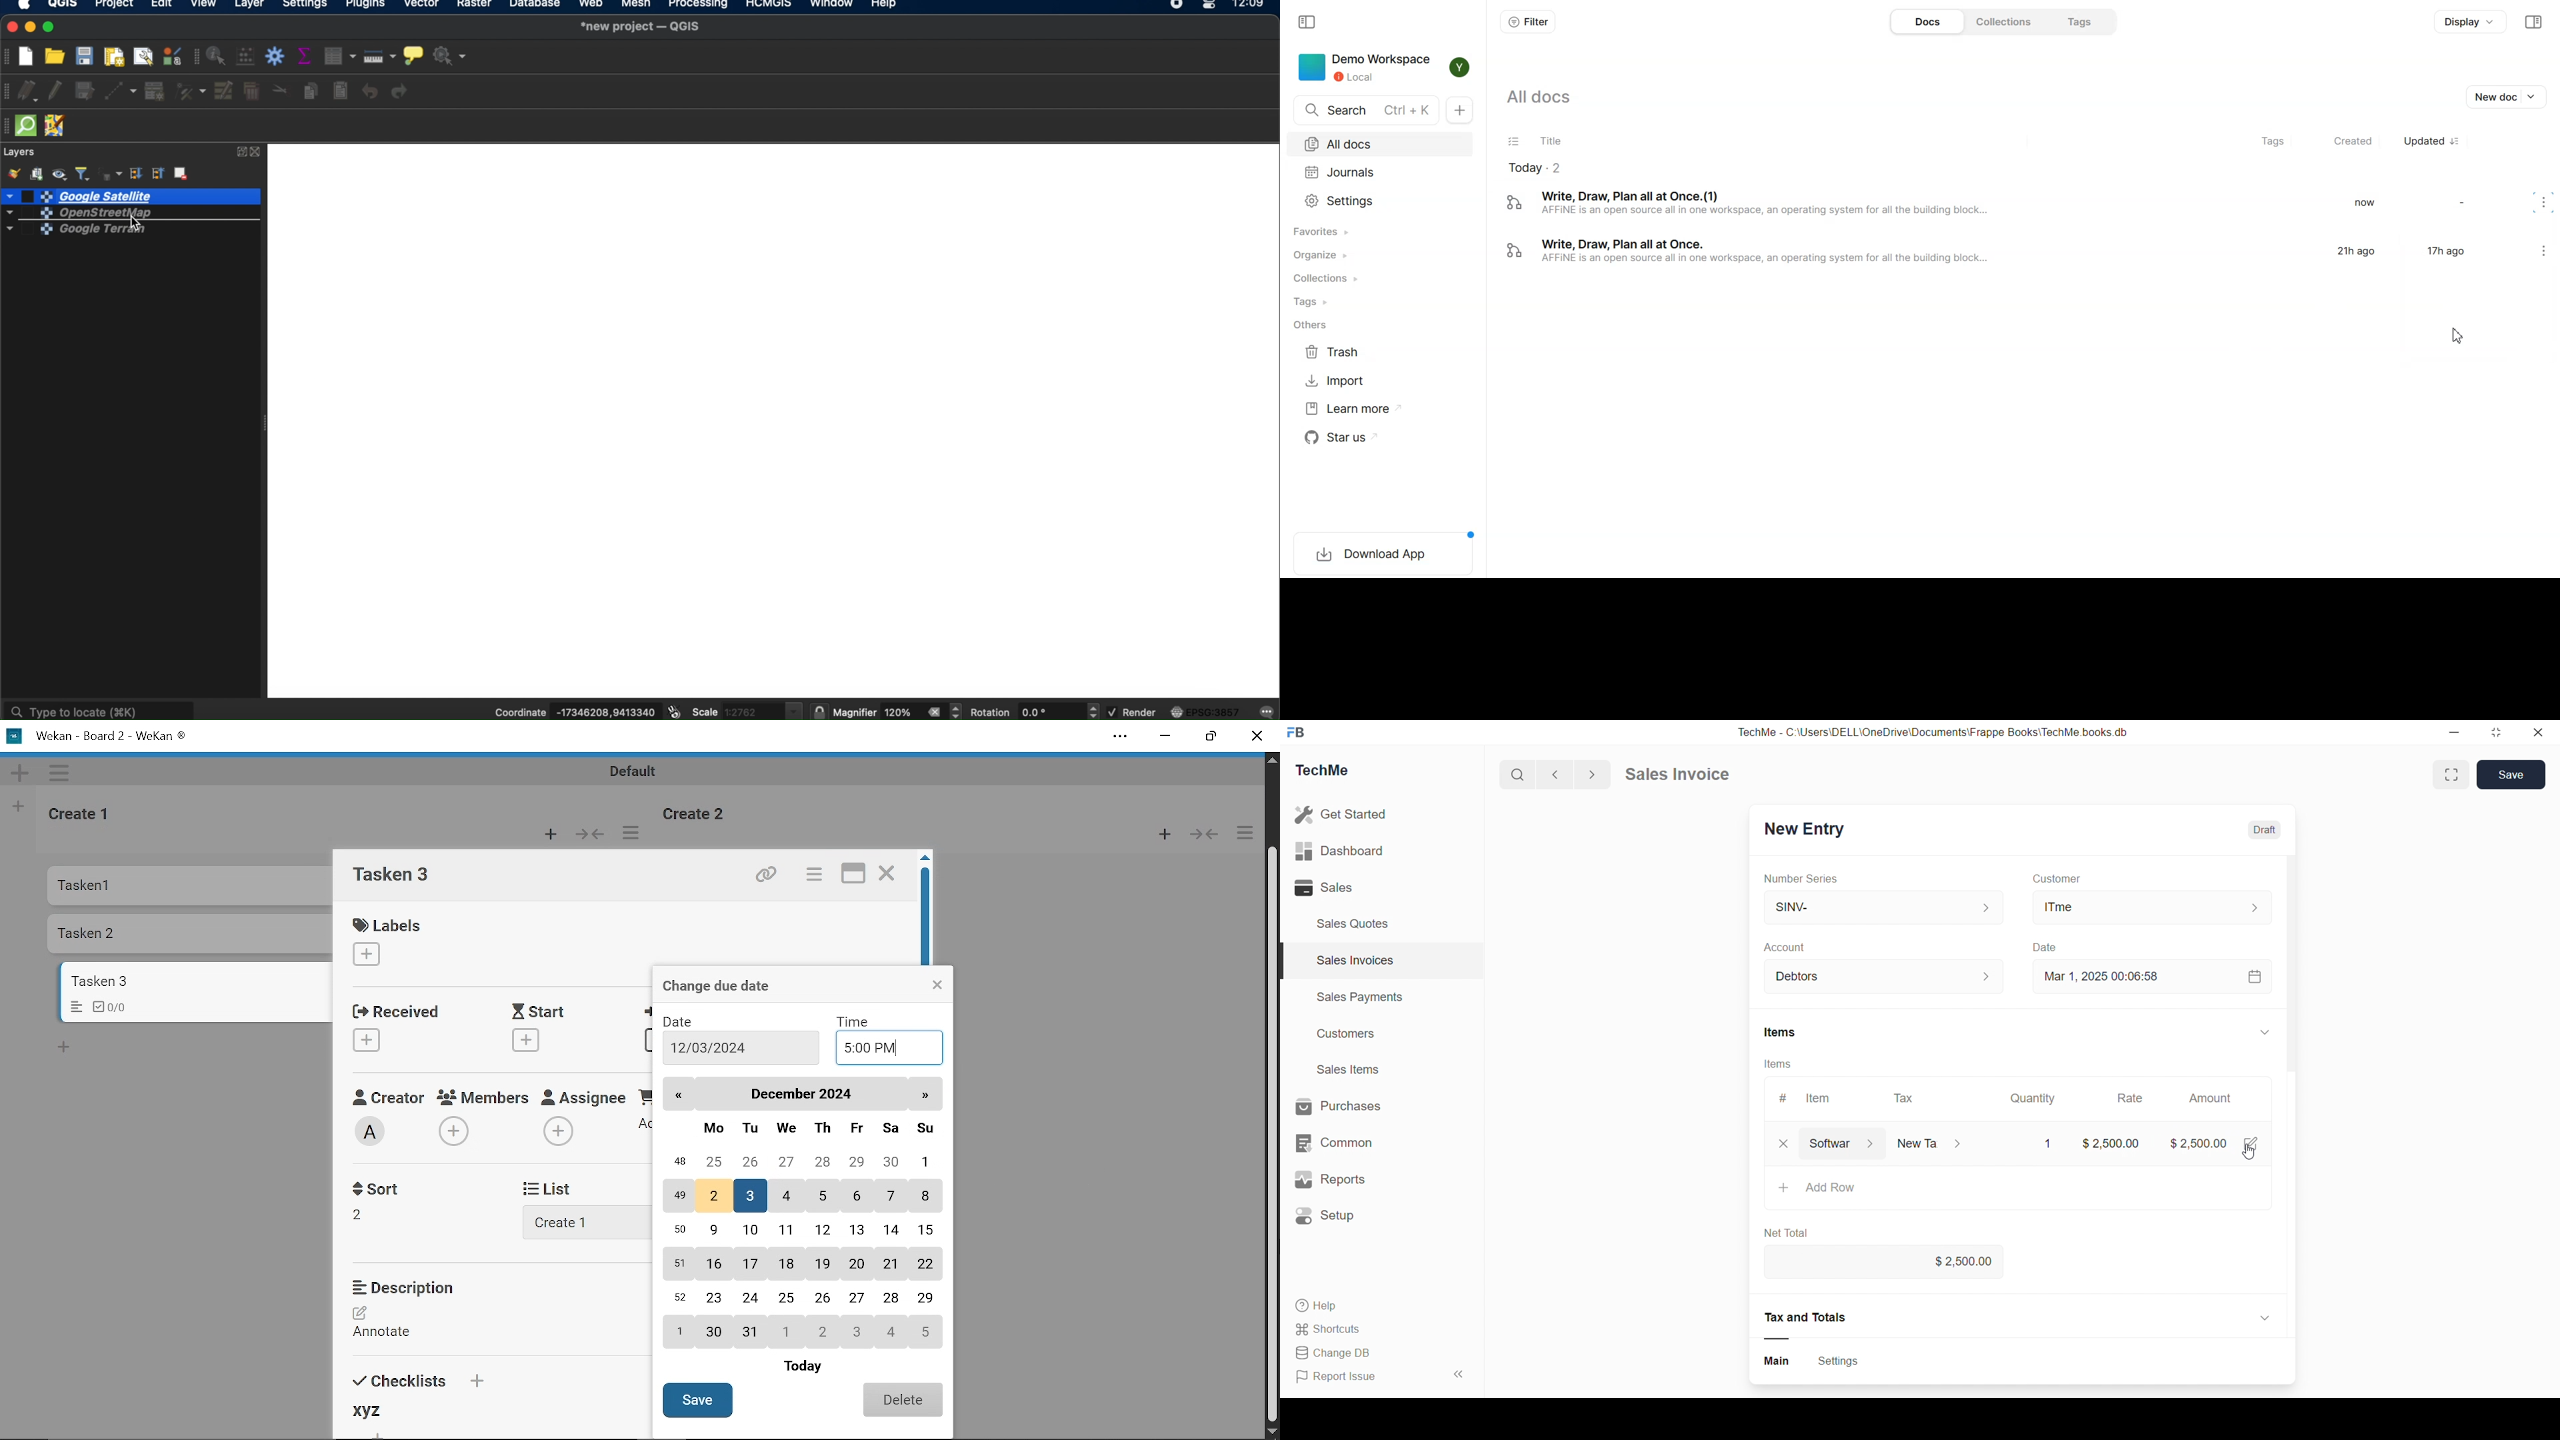  Describe the element at coordinates (1855, 1184) in the screenshot. I see `+ Software Licensing` at that location.